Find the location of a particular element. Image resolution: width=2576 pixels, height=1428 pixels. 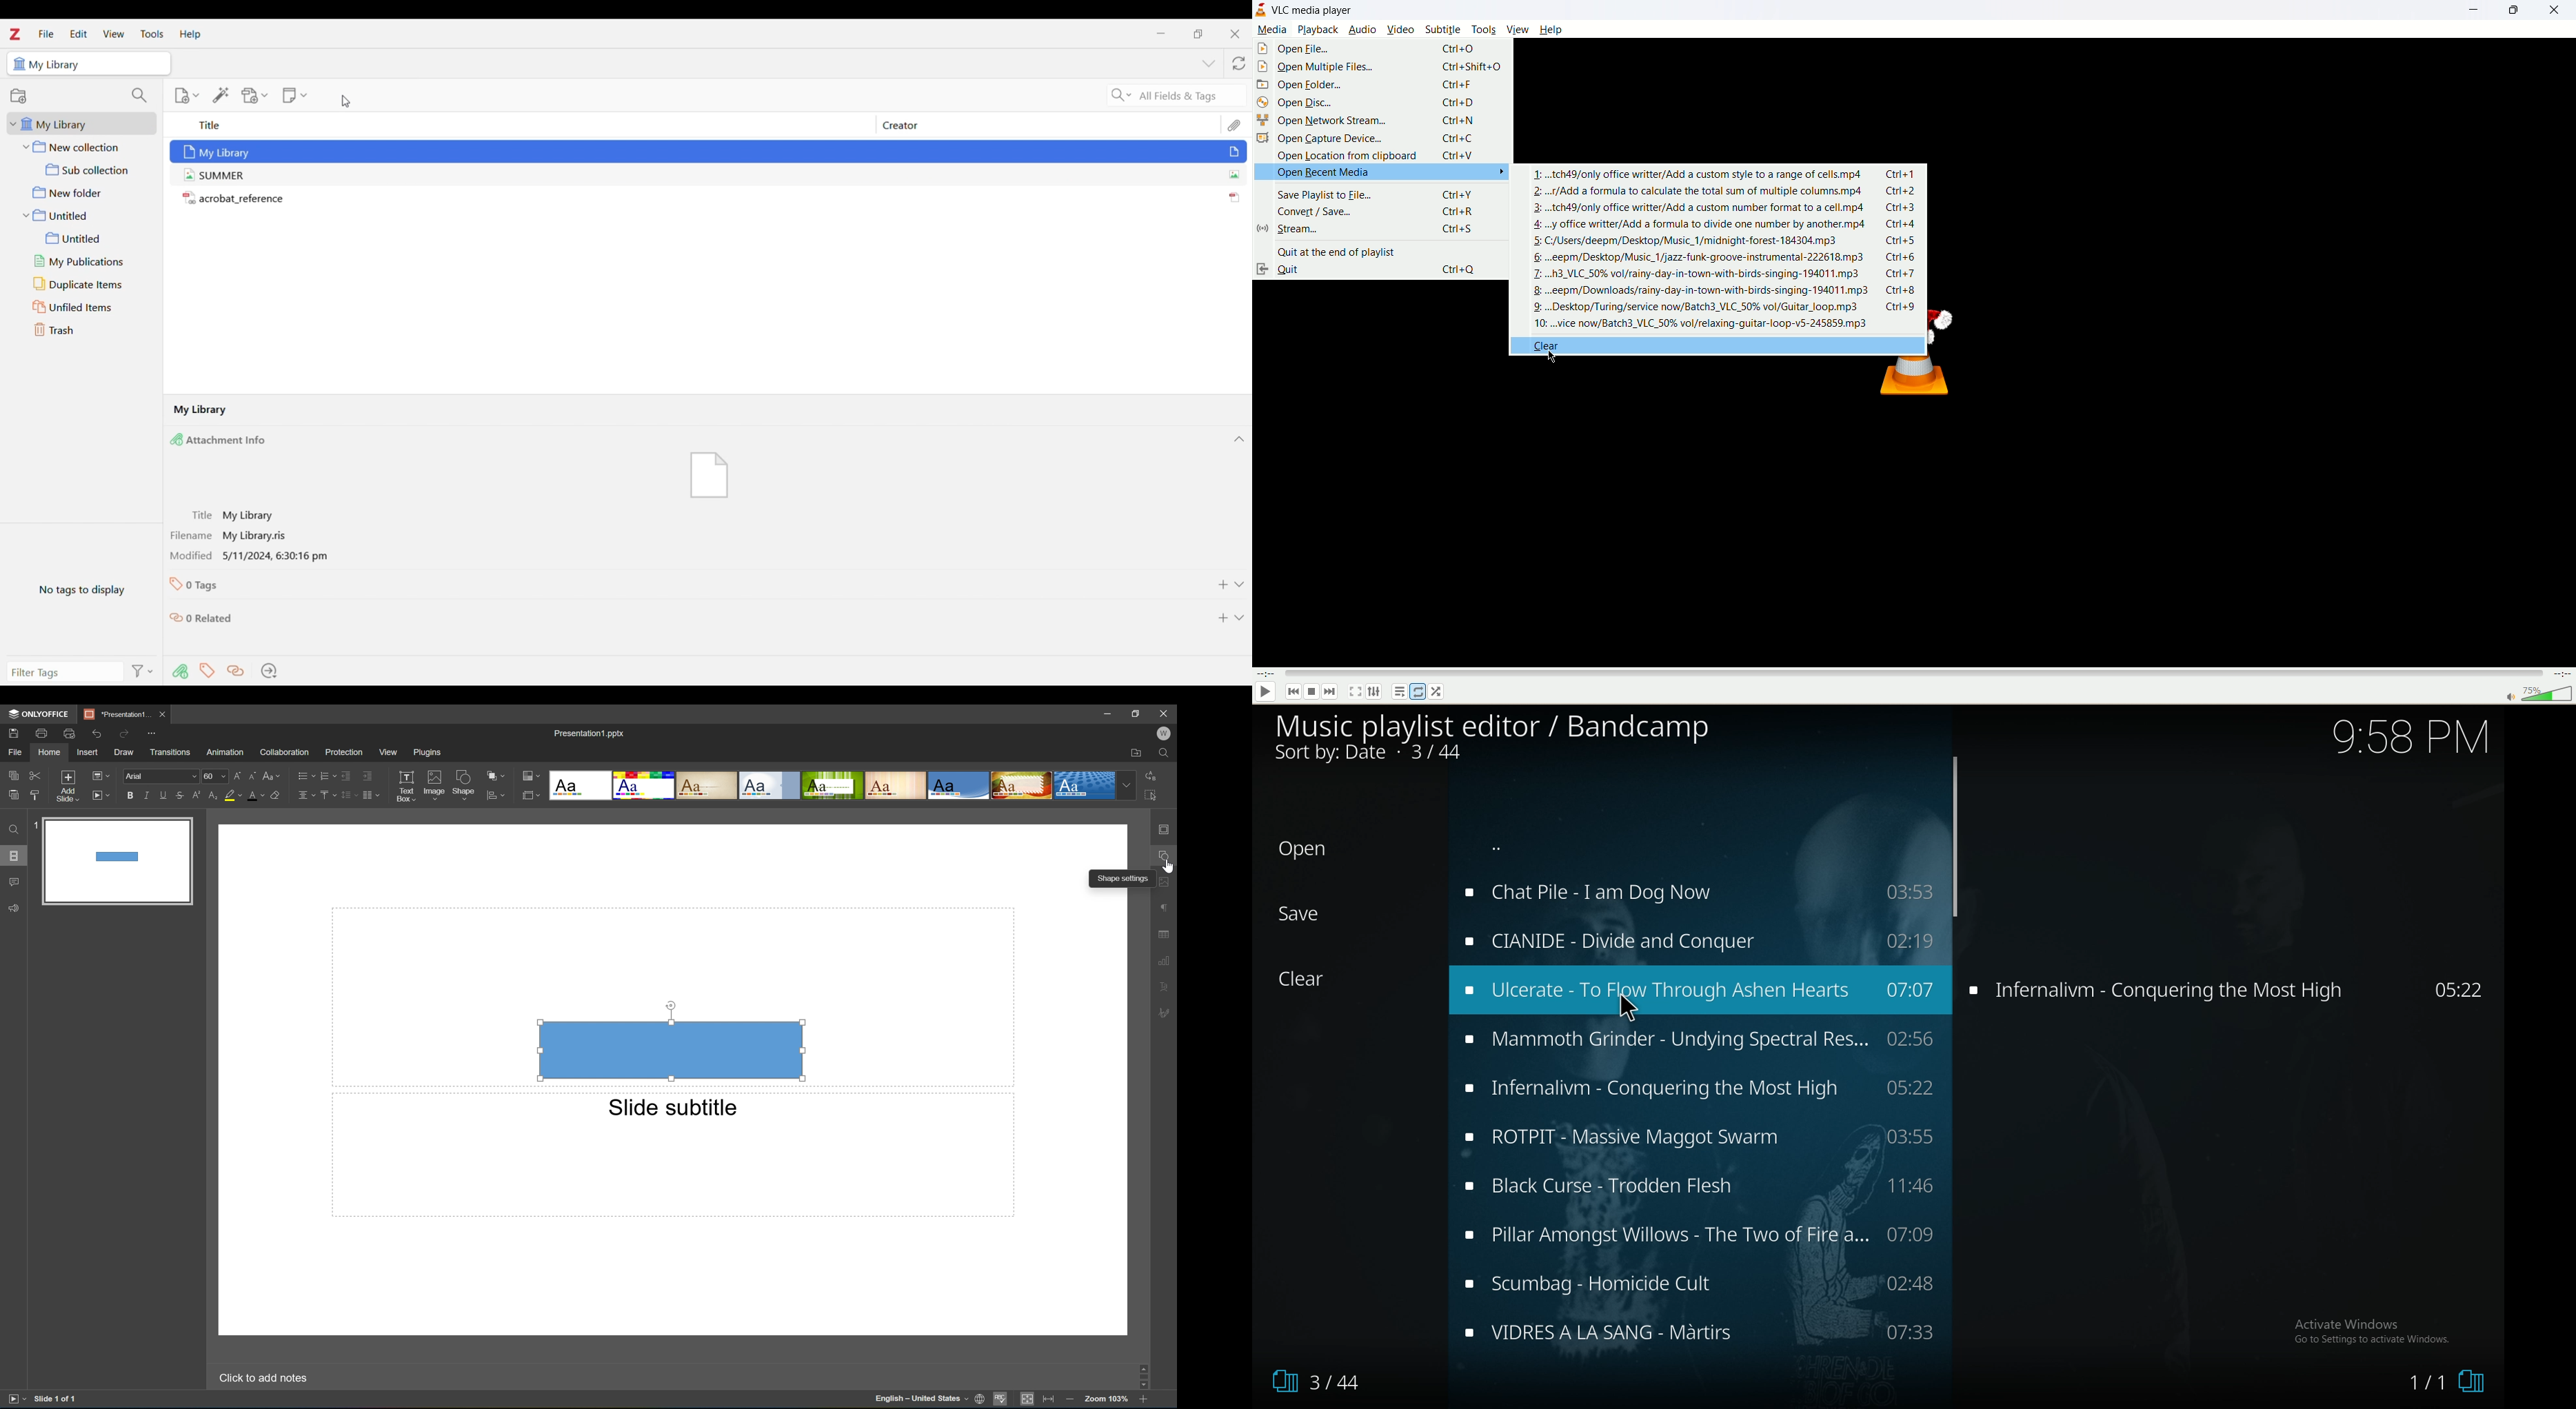

Slide is located at coordinates (116, 863).